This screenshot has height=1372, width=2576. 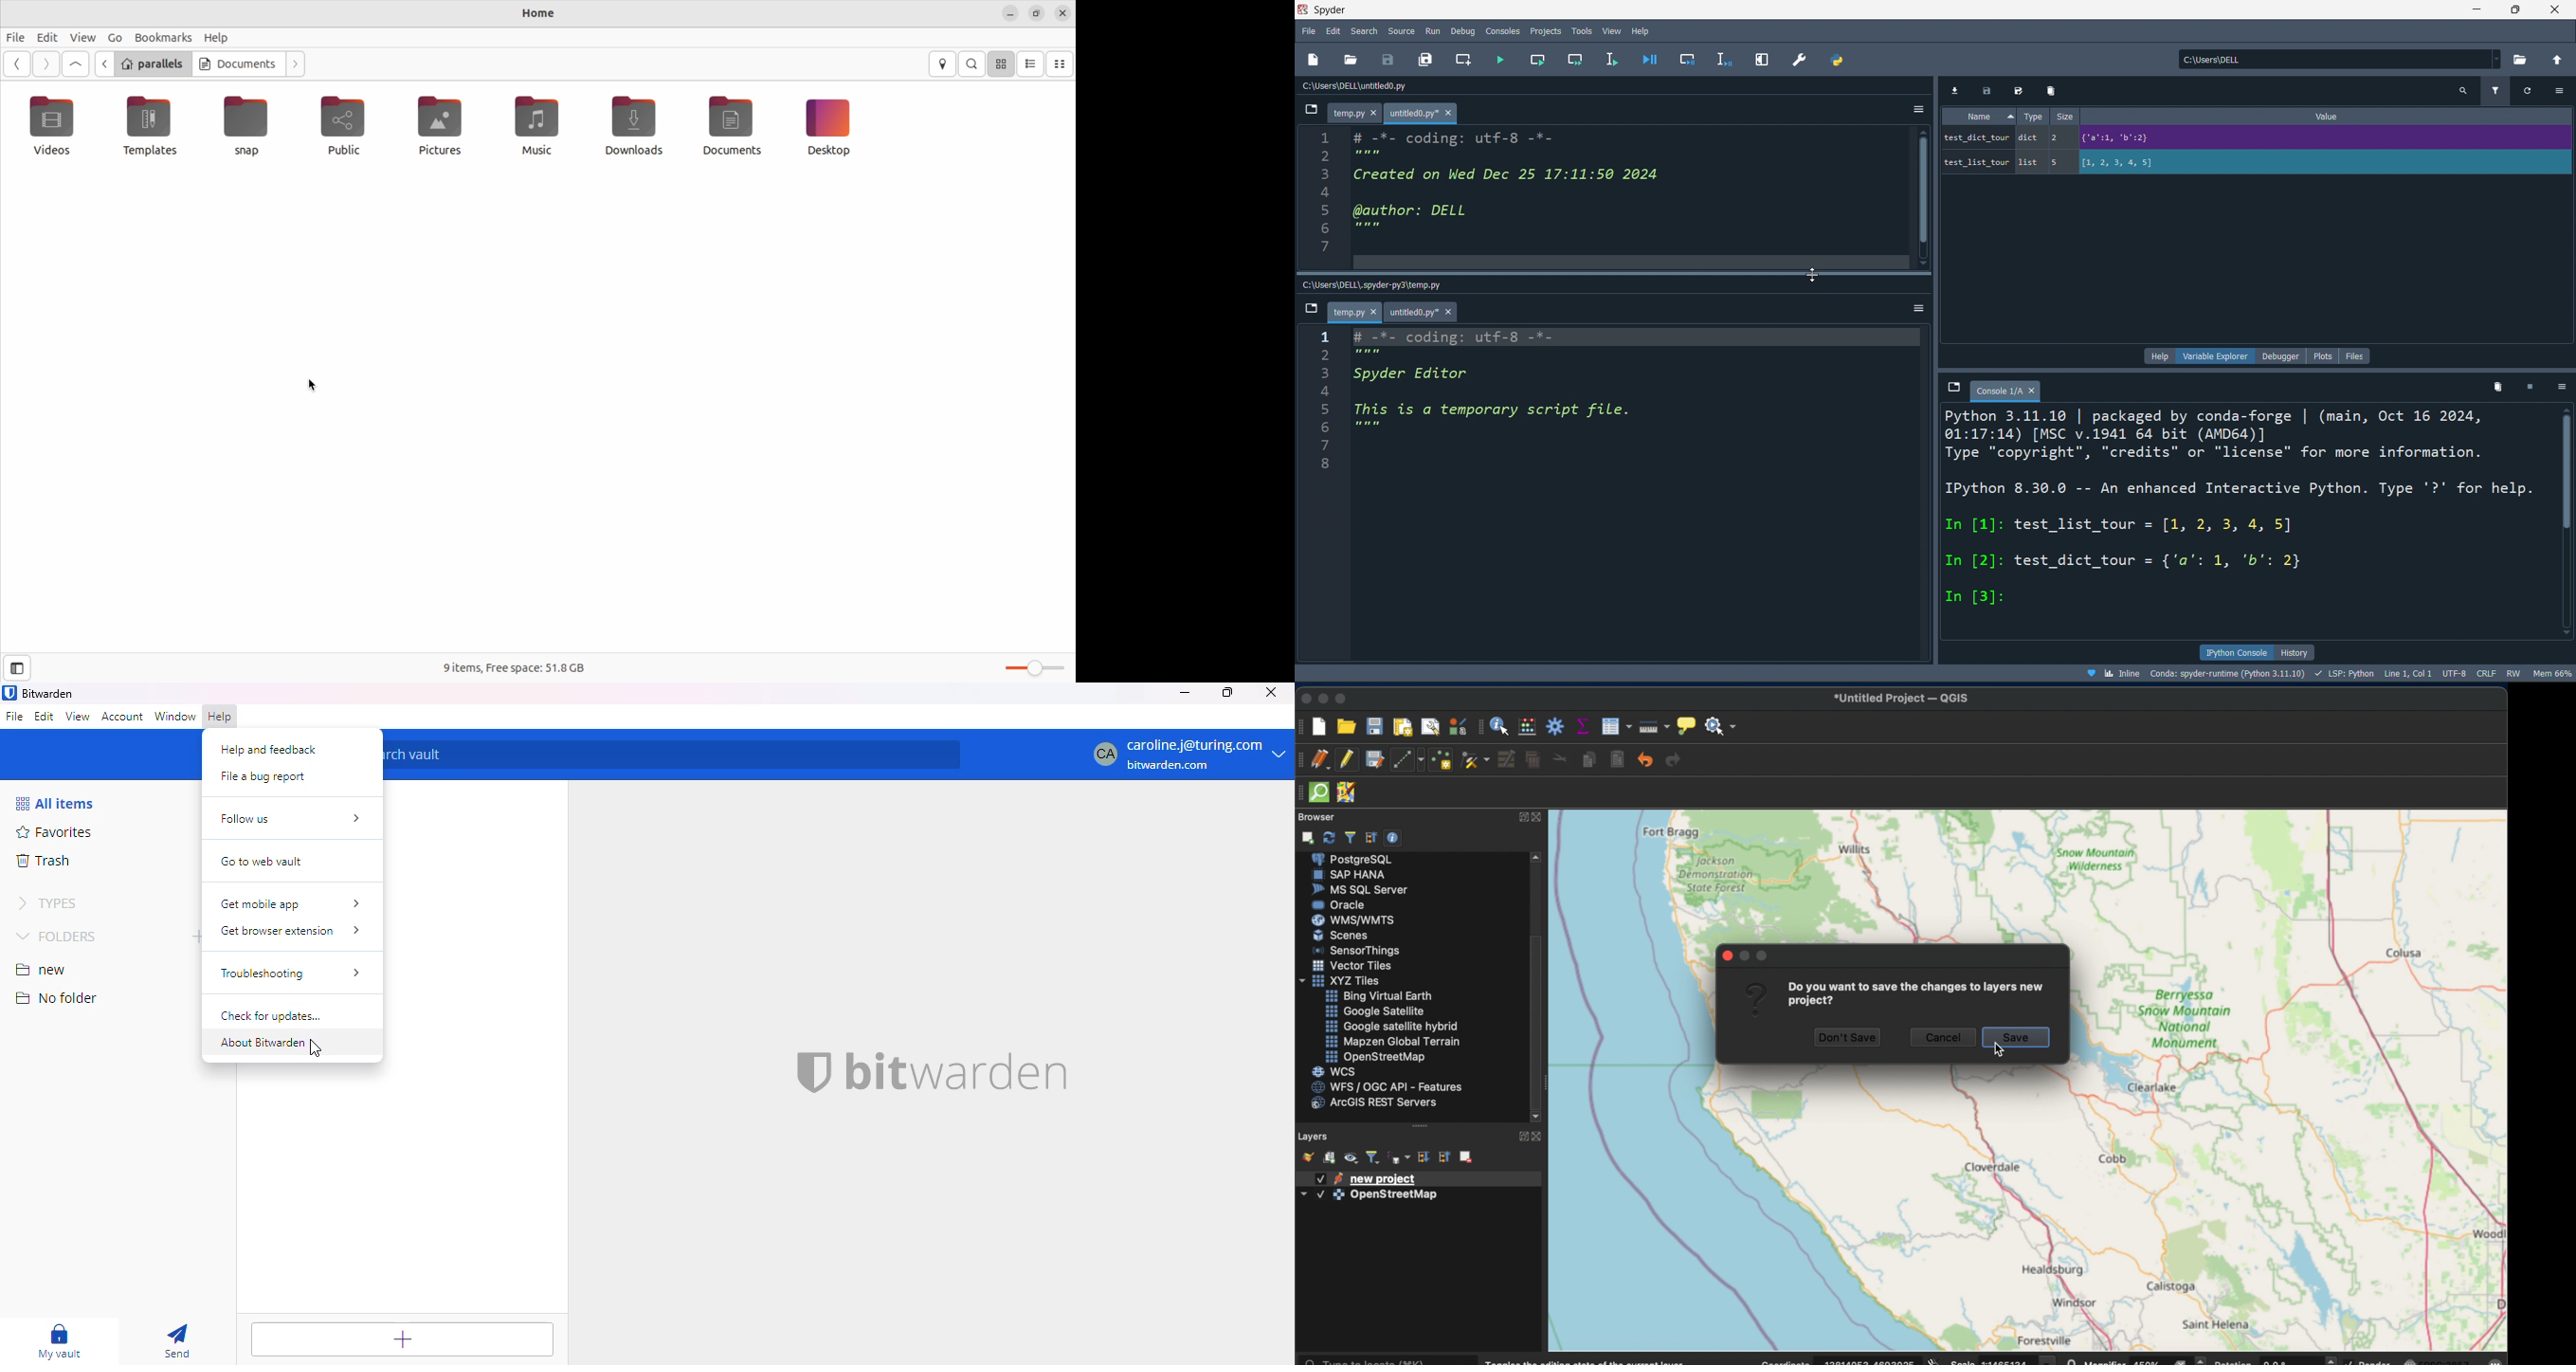 What do you see at coordinates (1482, 727) in the screenshot?
I see `attributes toolbar` at bounding box center [1482, 727].